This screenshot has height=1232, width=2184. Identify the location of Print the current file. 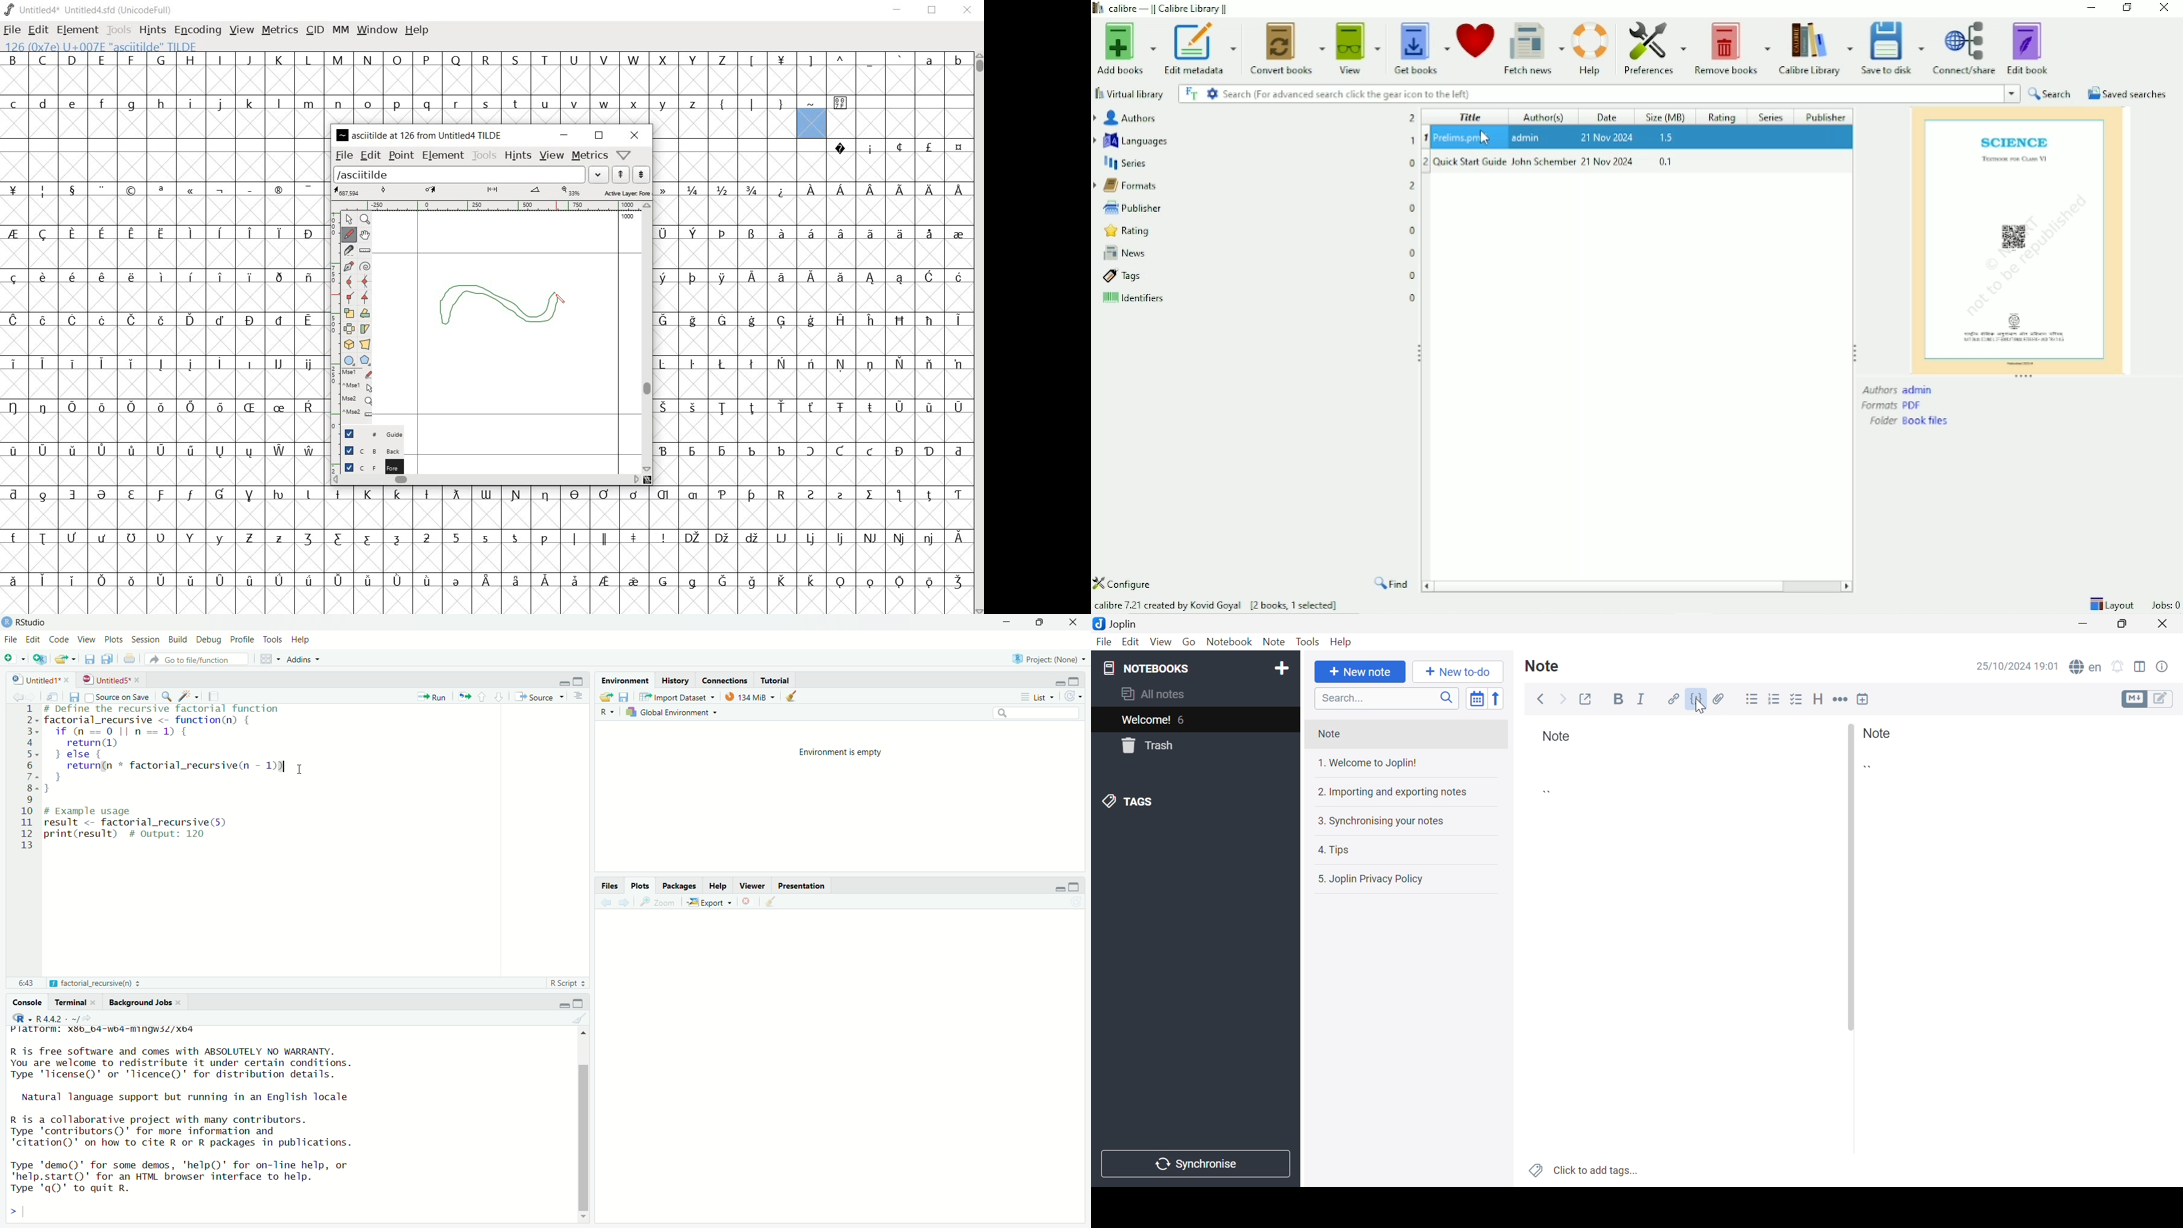
(134, 661).